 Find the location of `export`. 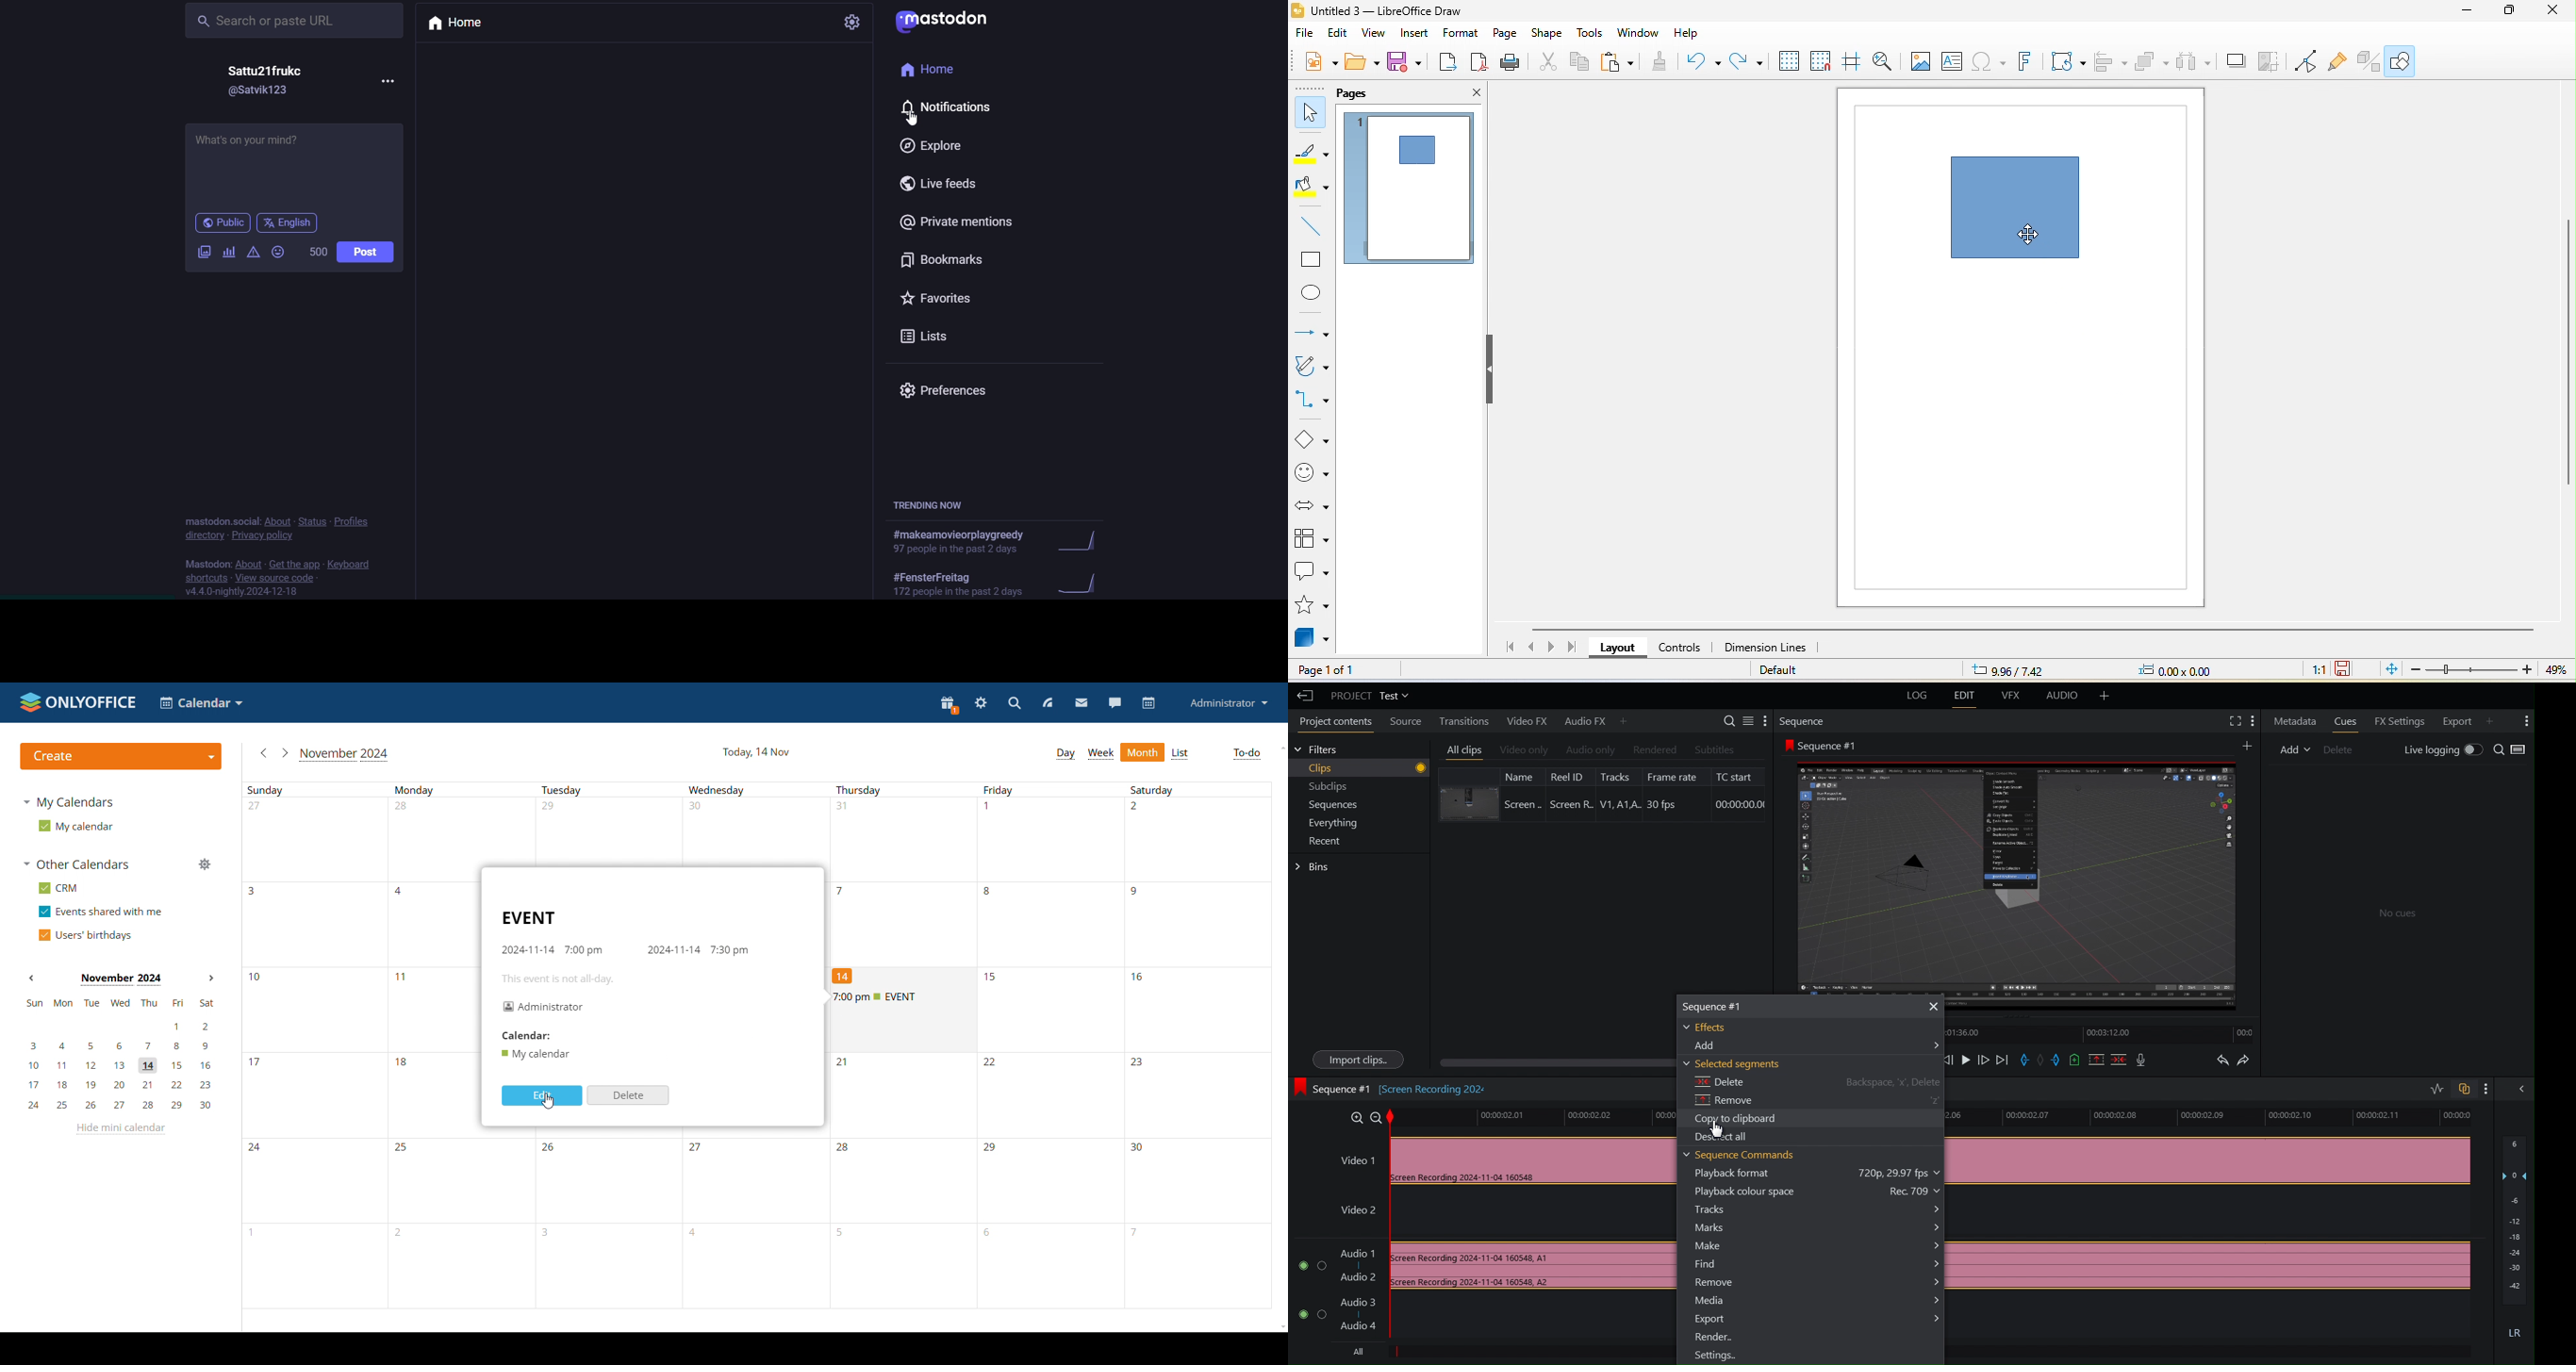

export is located at coordinates (1445, 64).